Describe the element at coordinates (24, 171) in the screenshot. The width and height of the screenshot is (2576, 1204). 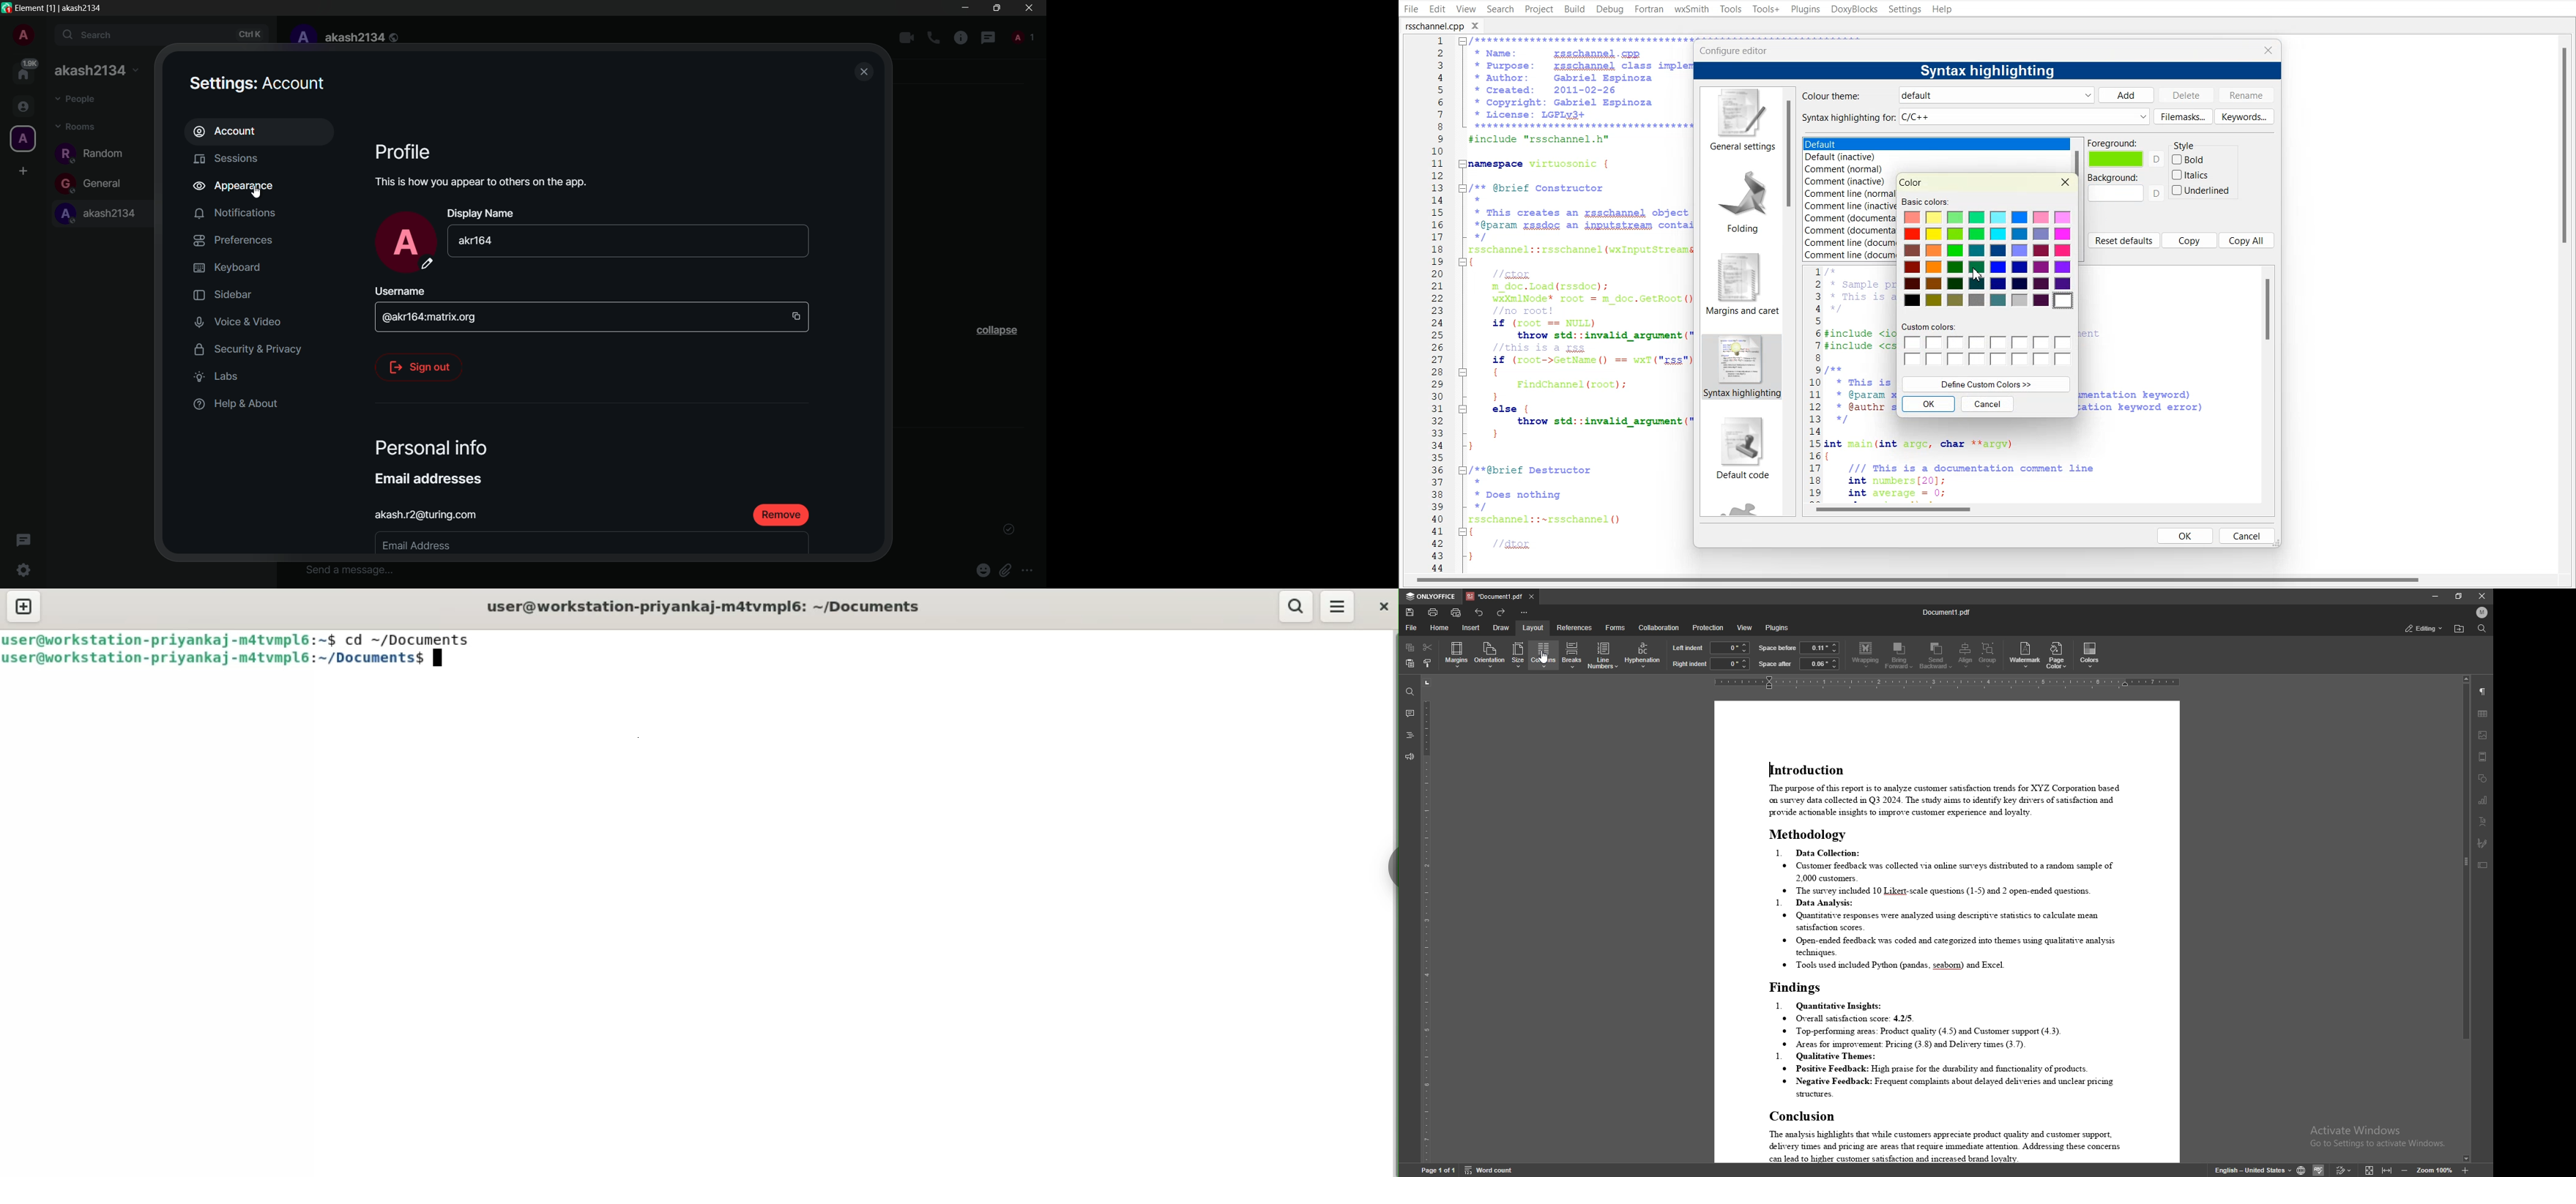
I see `create a space` at that location.